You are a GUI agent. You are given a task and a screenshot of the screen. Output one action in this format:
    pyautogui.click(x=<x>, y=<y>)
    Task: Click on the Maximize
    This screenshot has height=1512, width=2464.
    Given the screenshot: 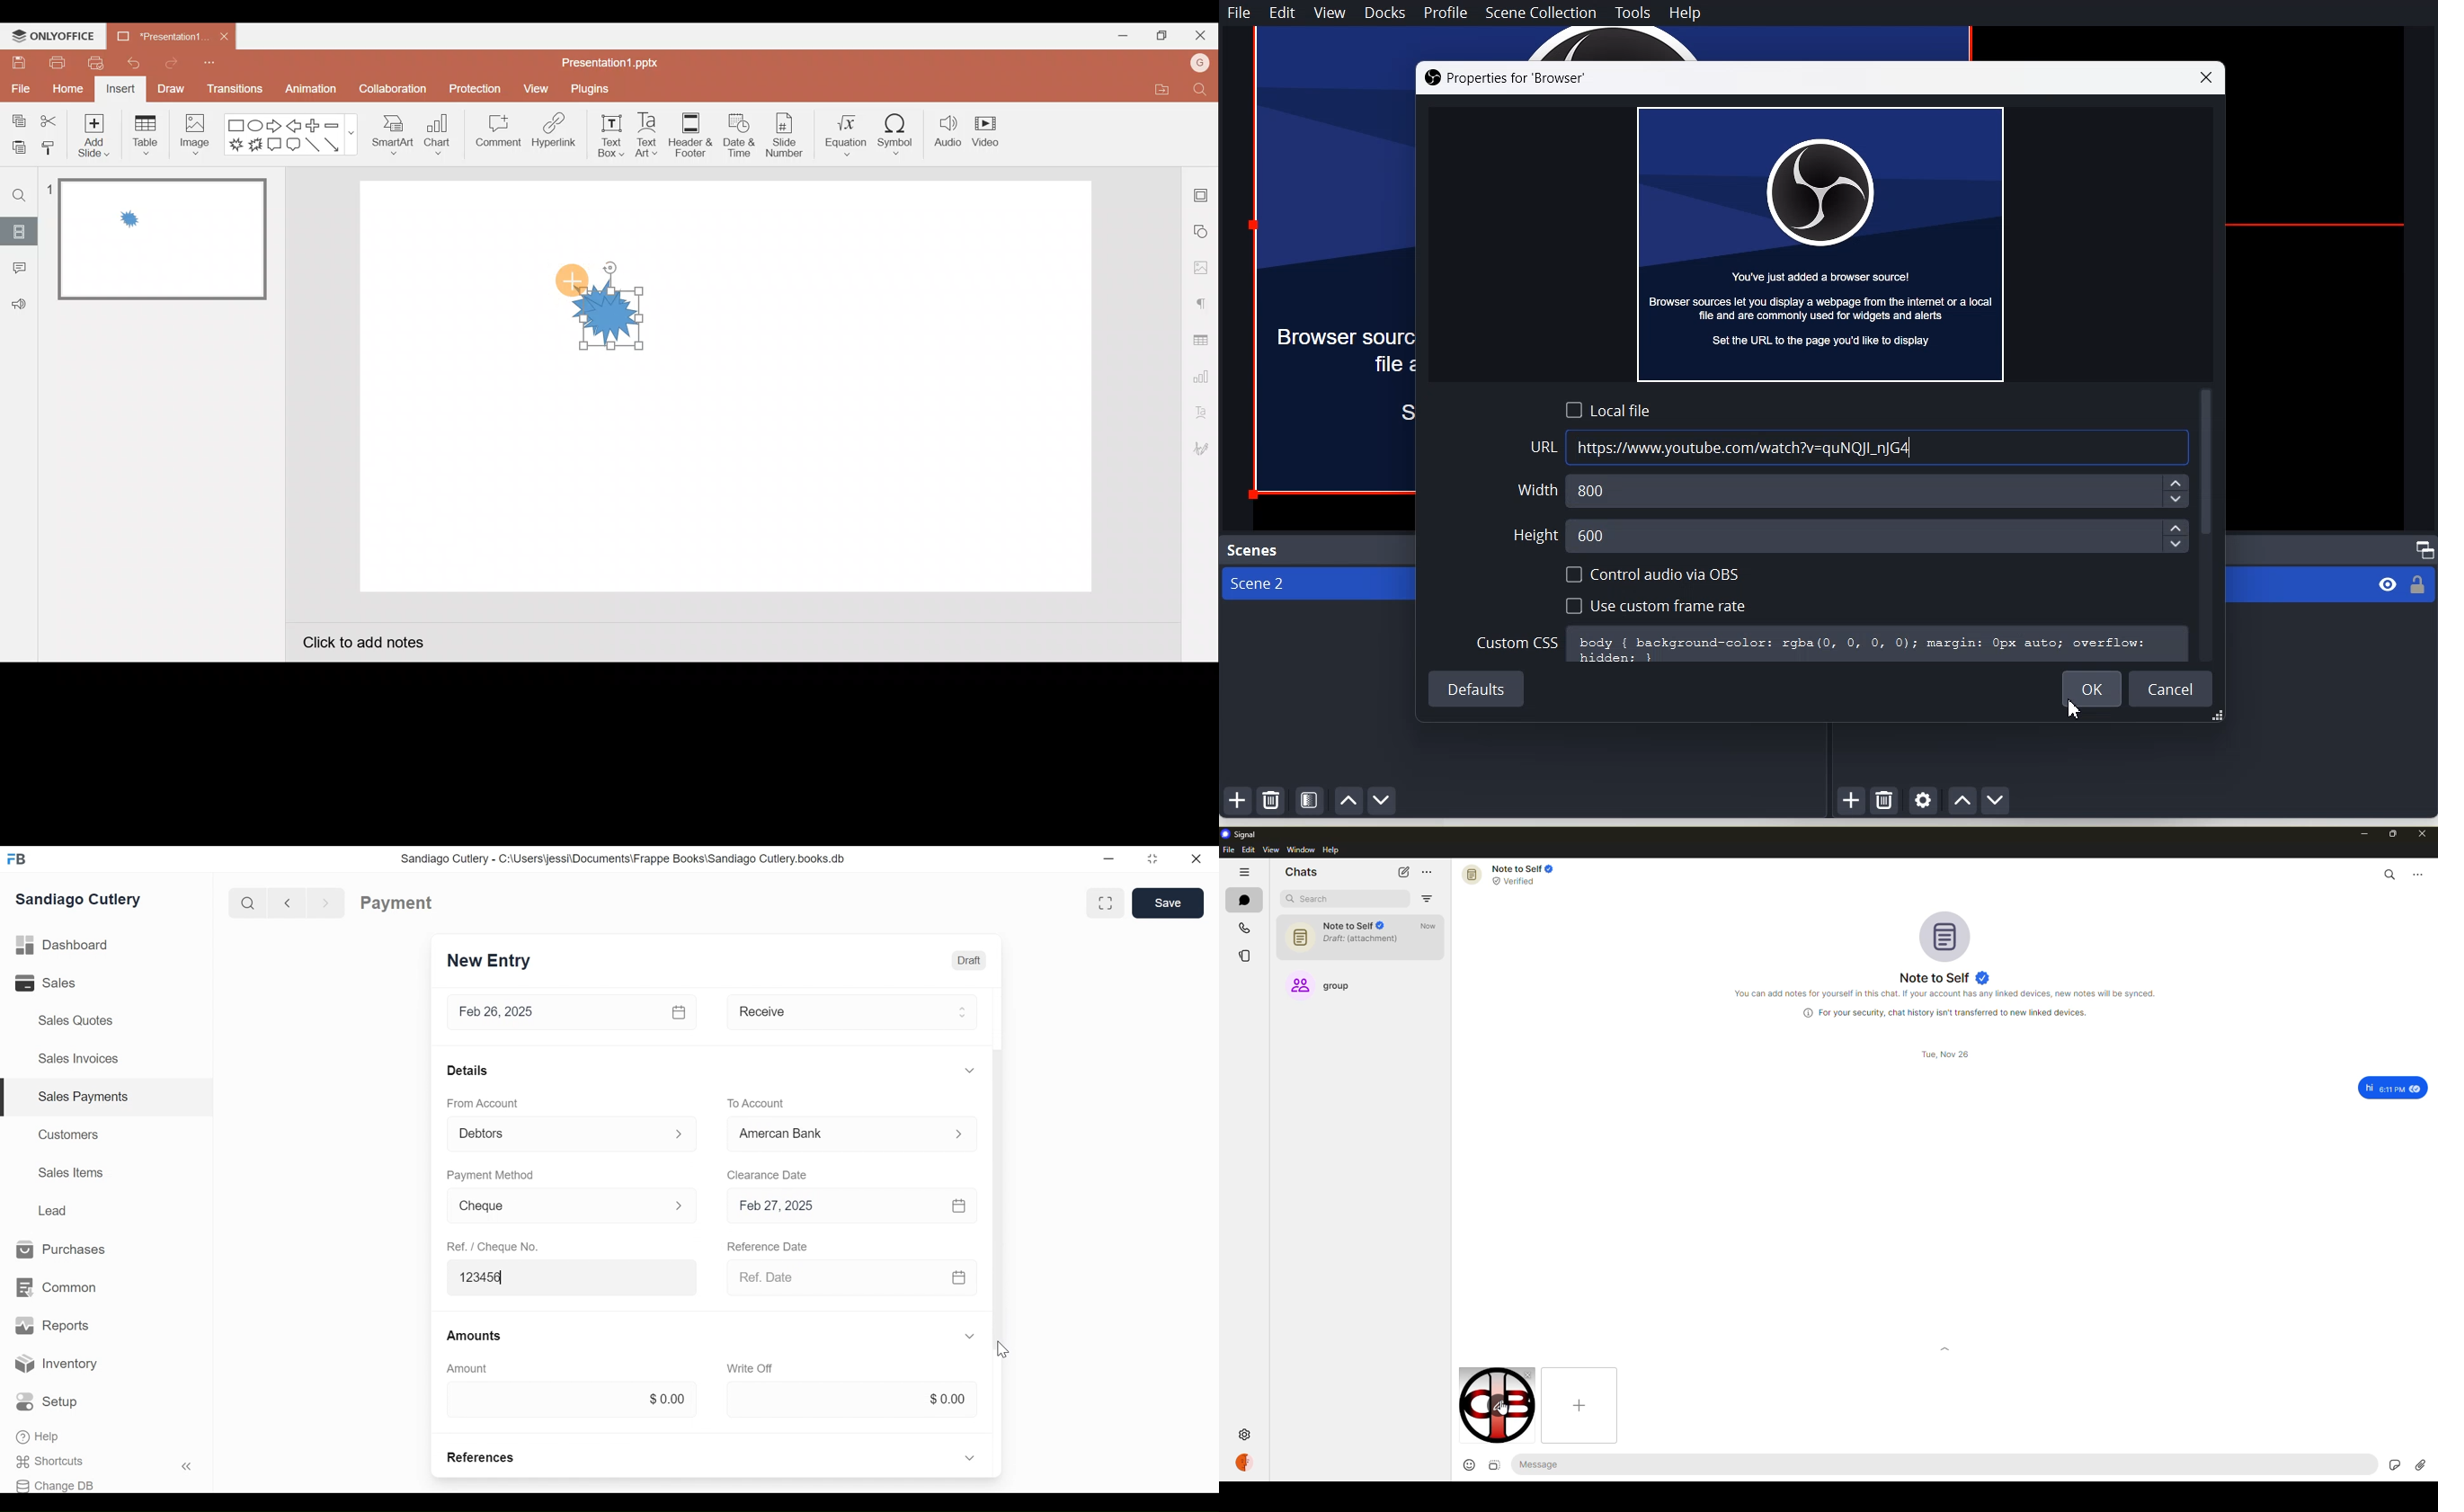 What is the action you would take?
    pyautogui.click(x=2425, y=550)
    